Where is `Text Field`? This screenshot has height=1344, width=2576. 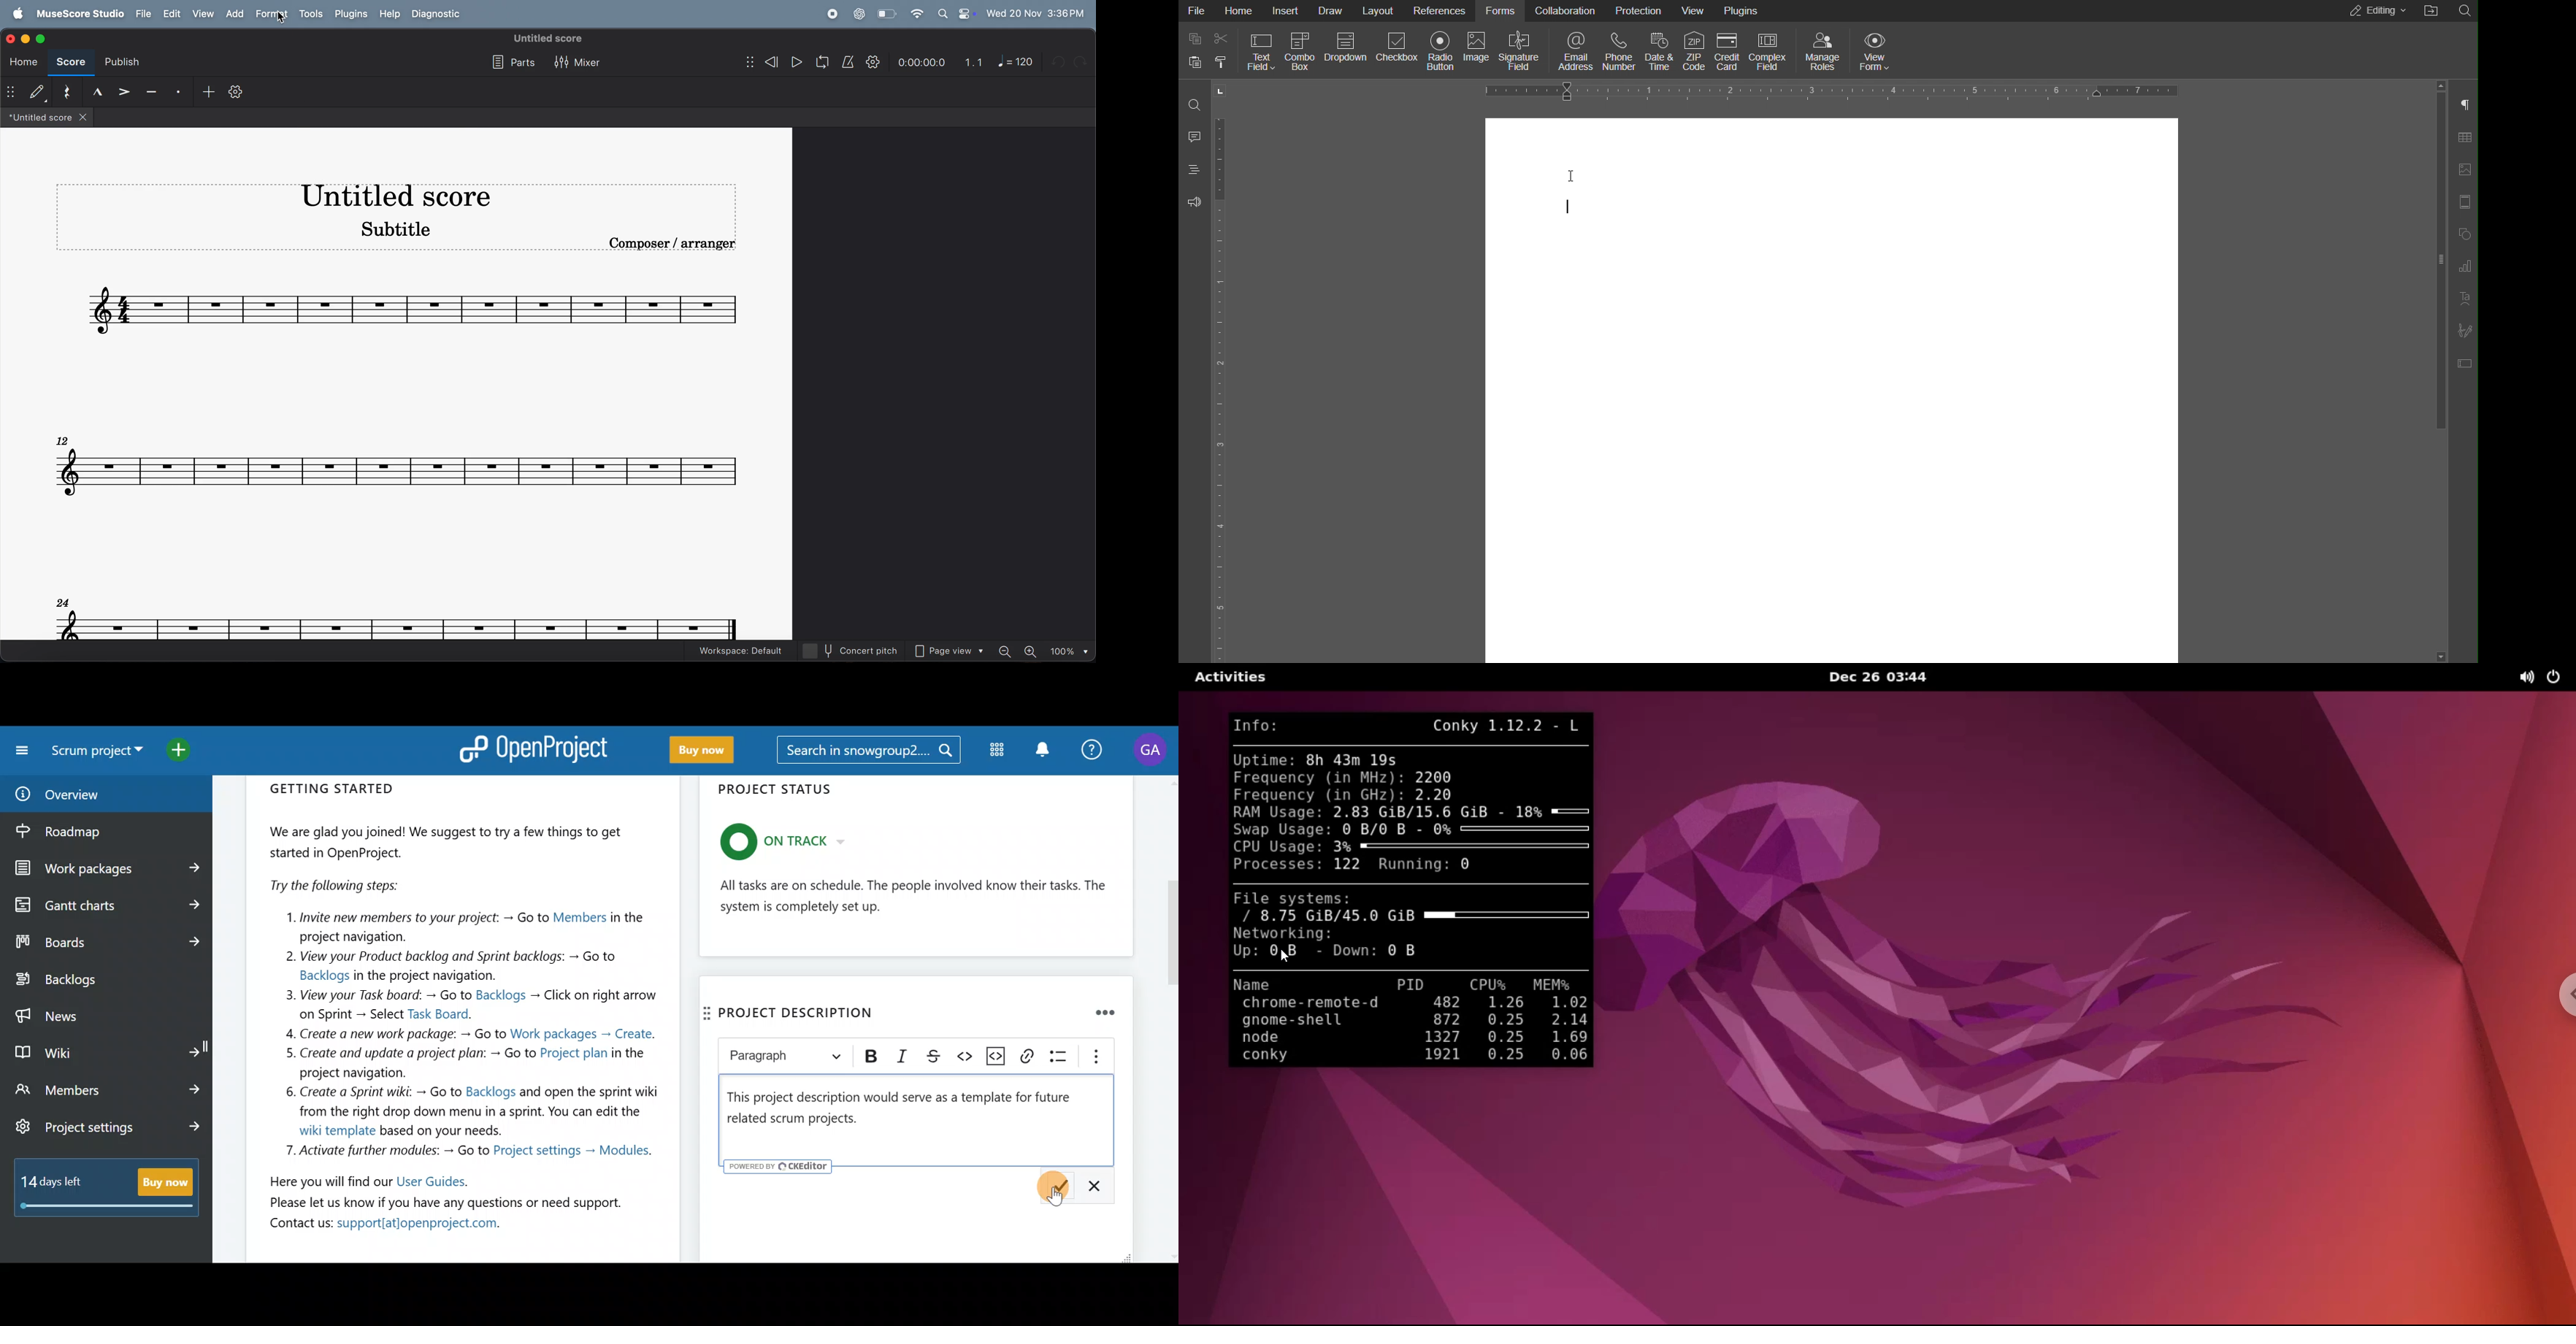 Text Field is located at coordinates (1261, 50).